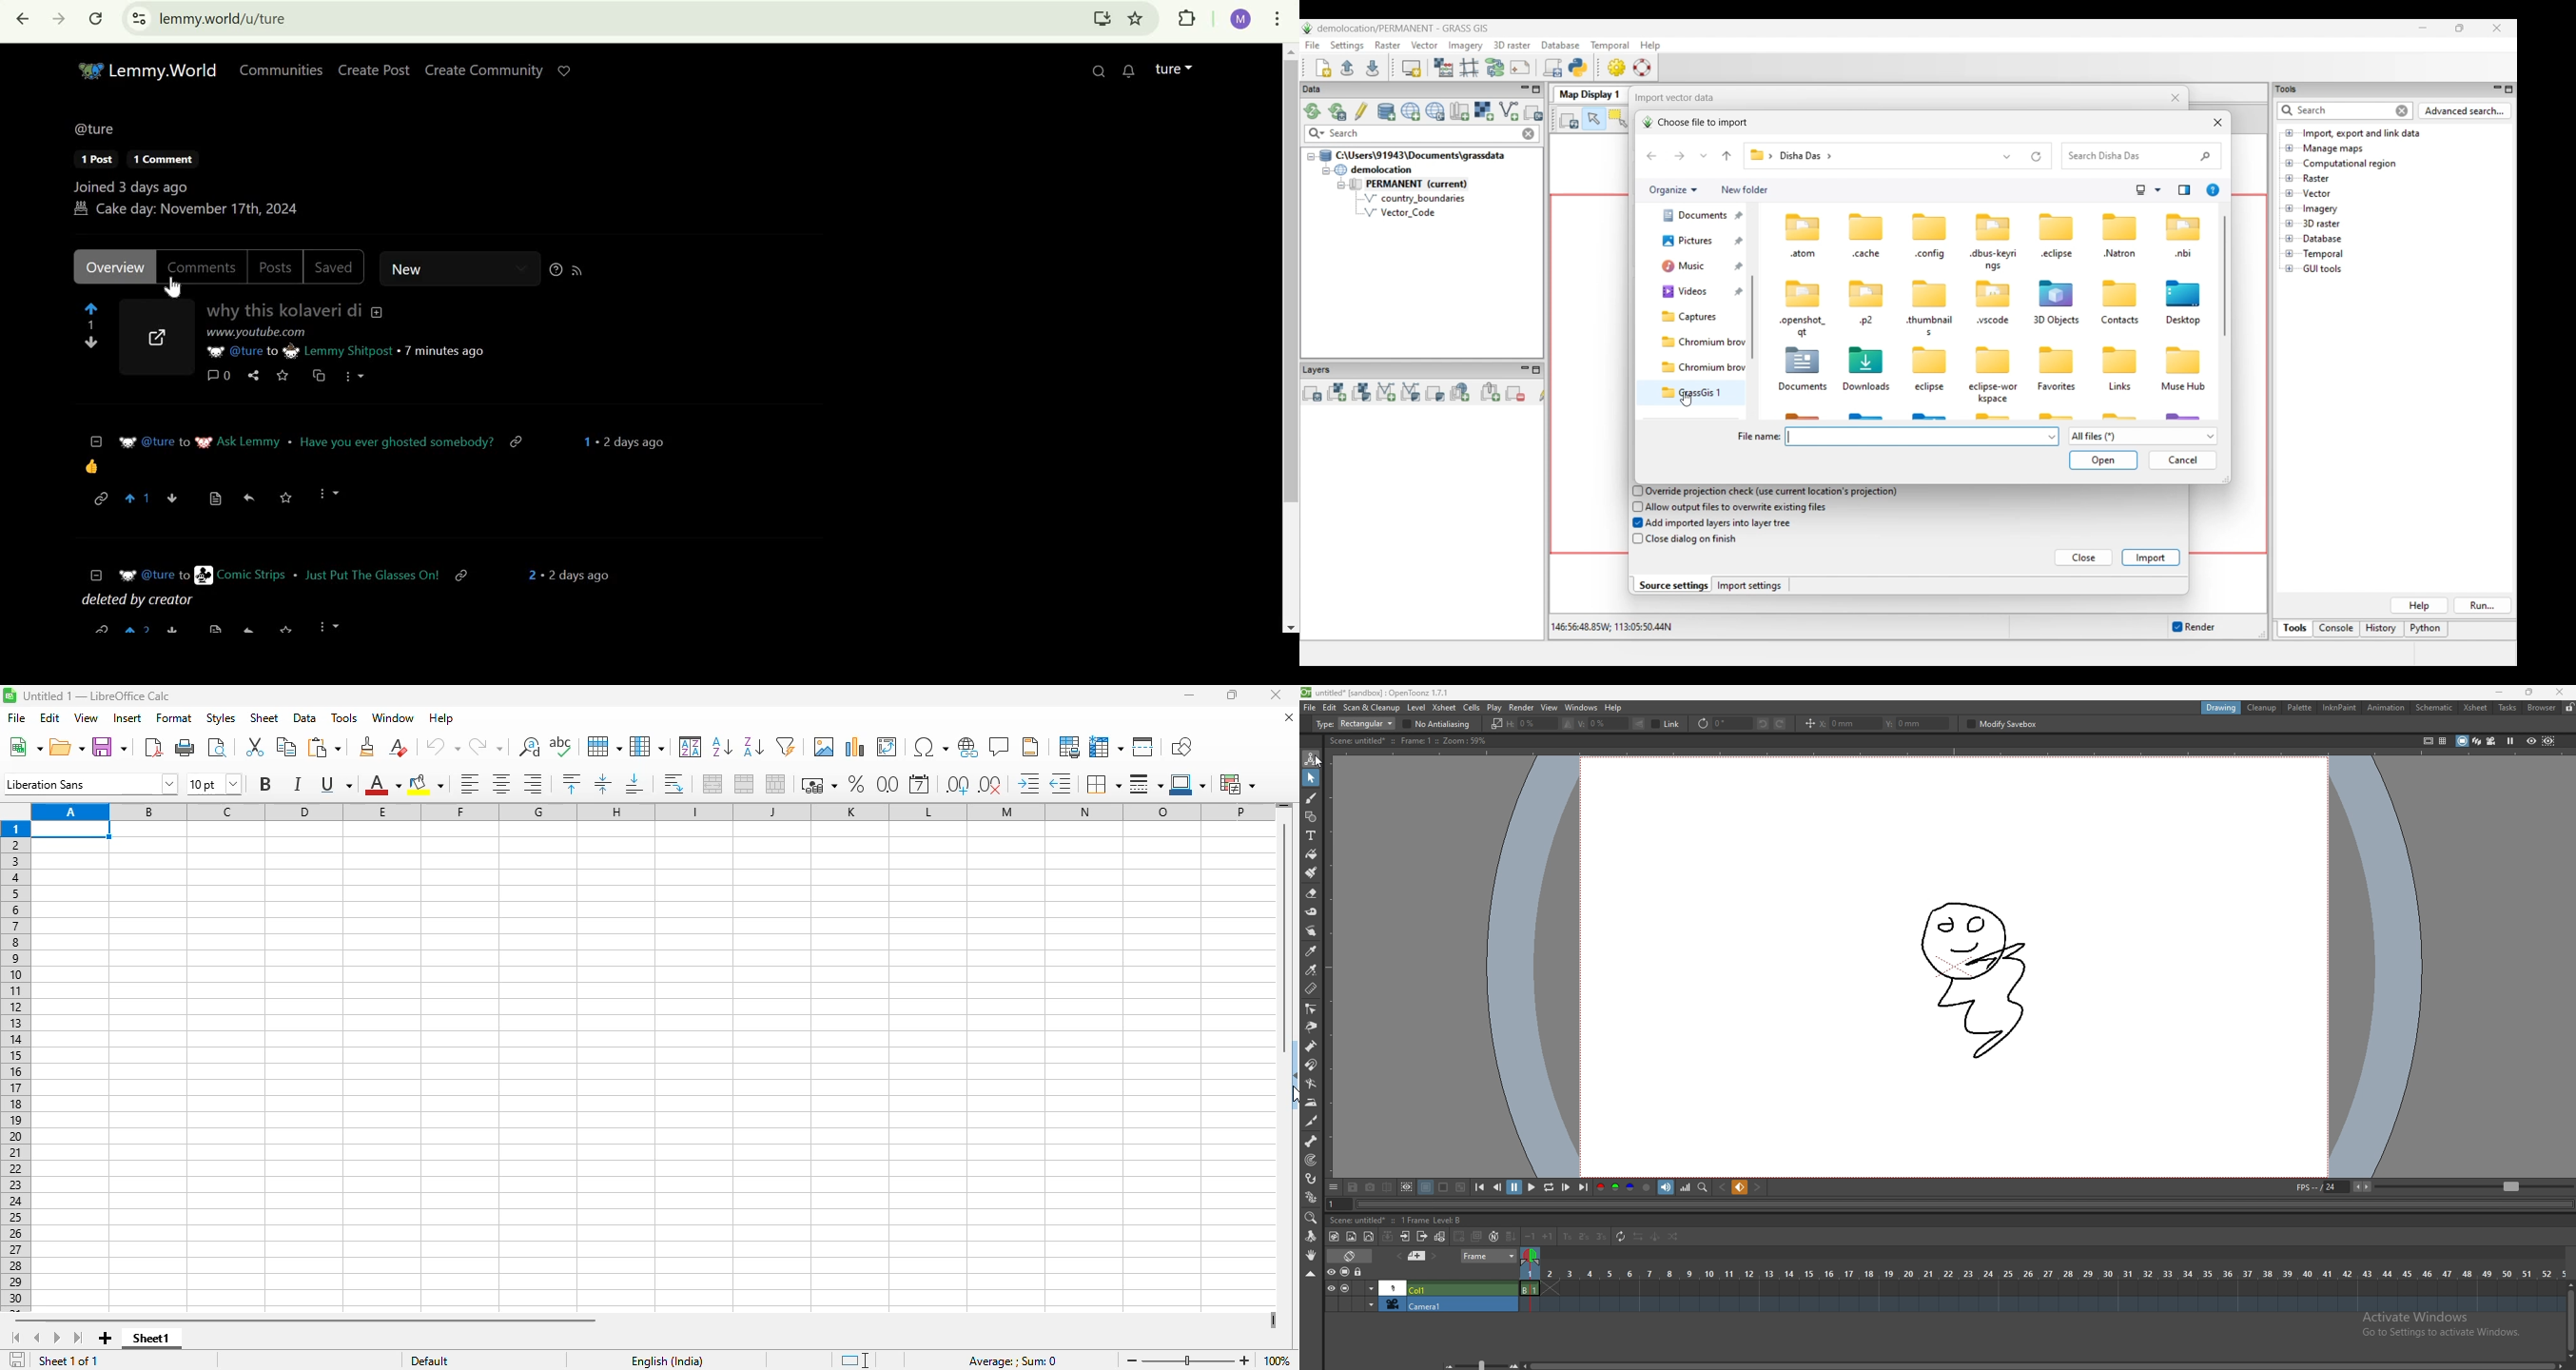 The height and width of the screenshot is (1372, 2576). Describe the element at coordinates (89, 308) in the screenshot. I see `upvote` at that location.